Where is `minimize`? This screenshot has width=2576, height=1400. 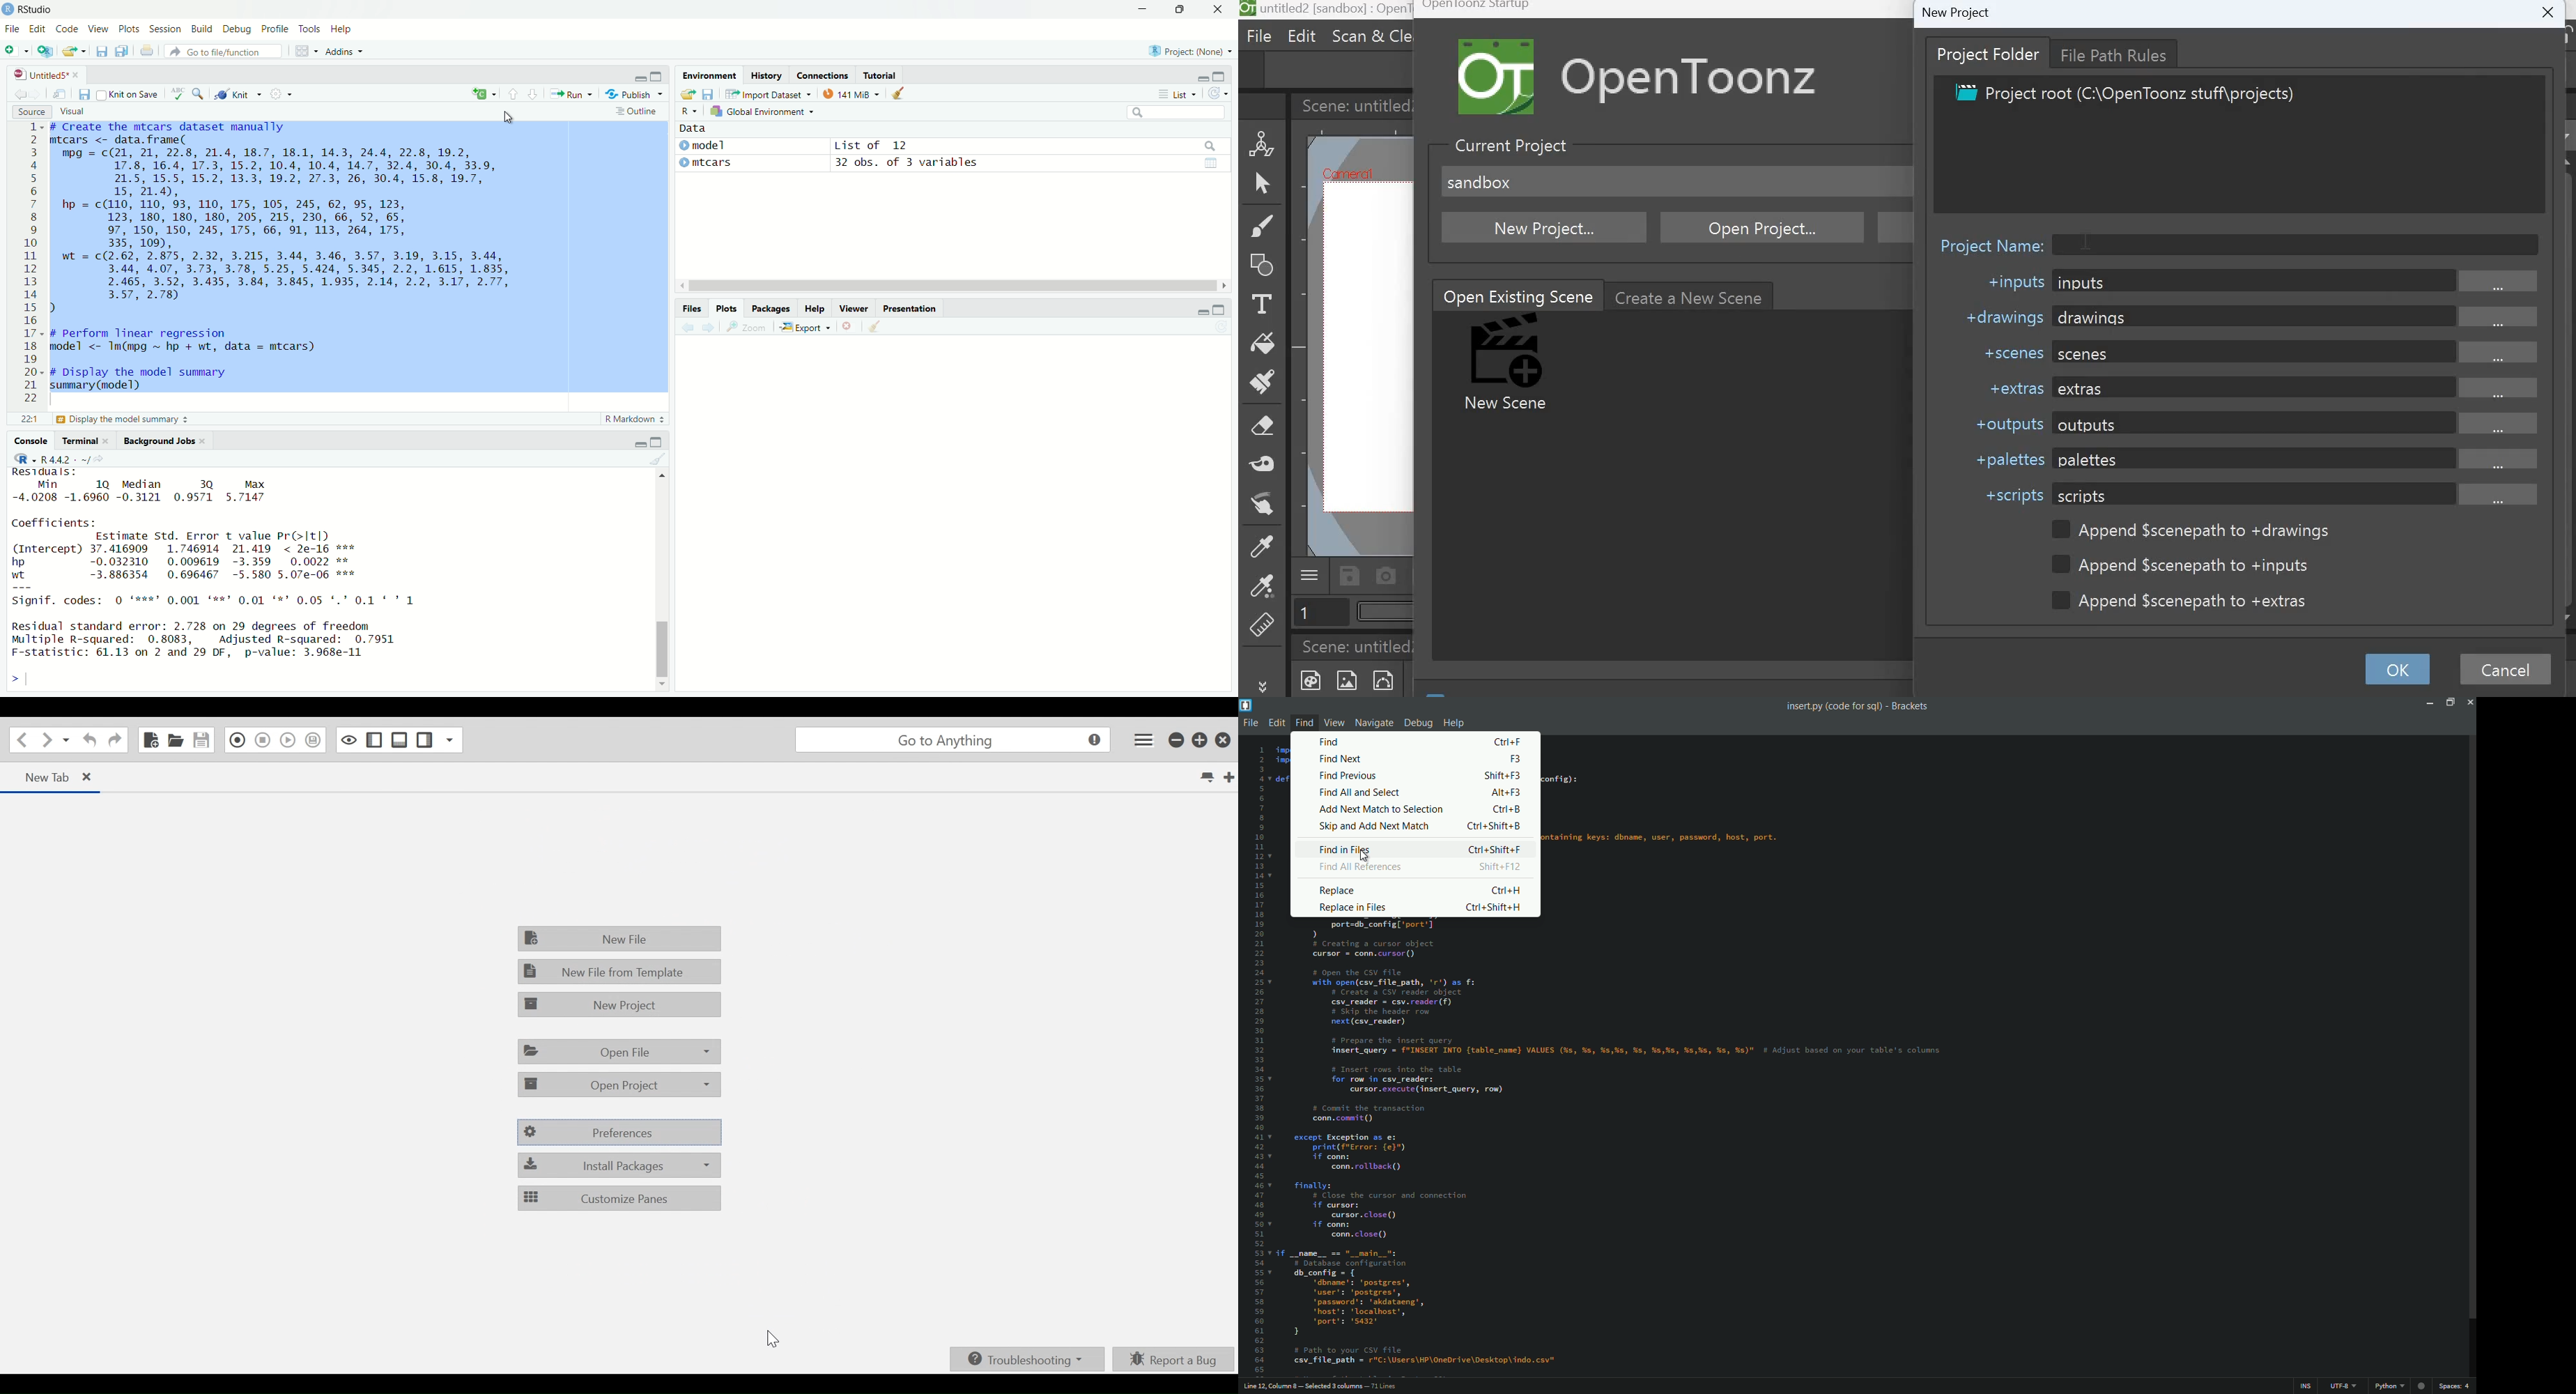 minimize is located at coordinates (640, 443).